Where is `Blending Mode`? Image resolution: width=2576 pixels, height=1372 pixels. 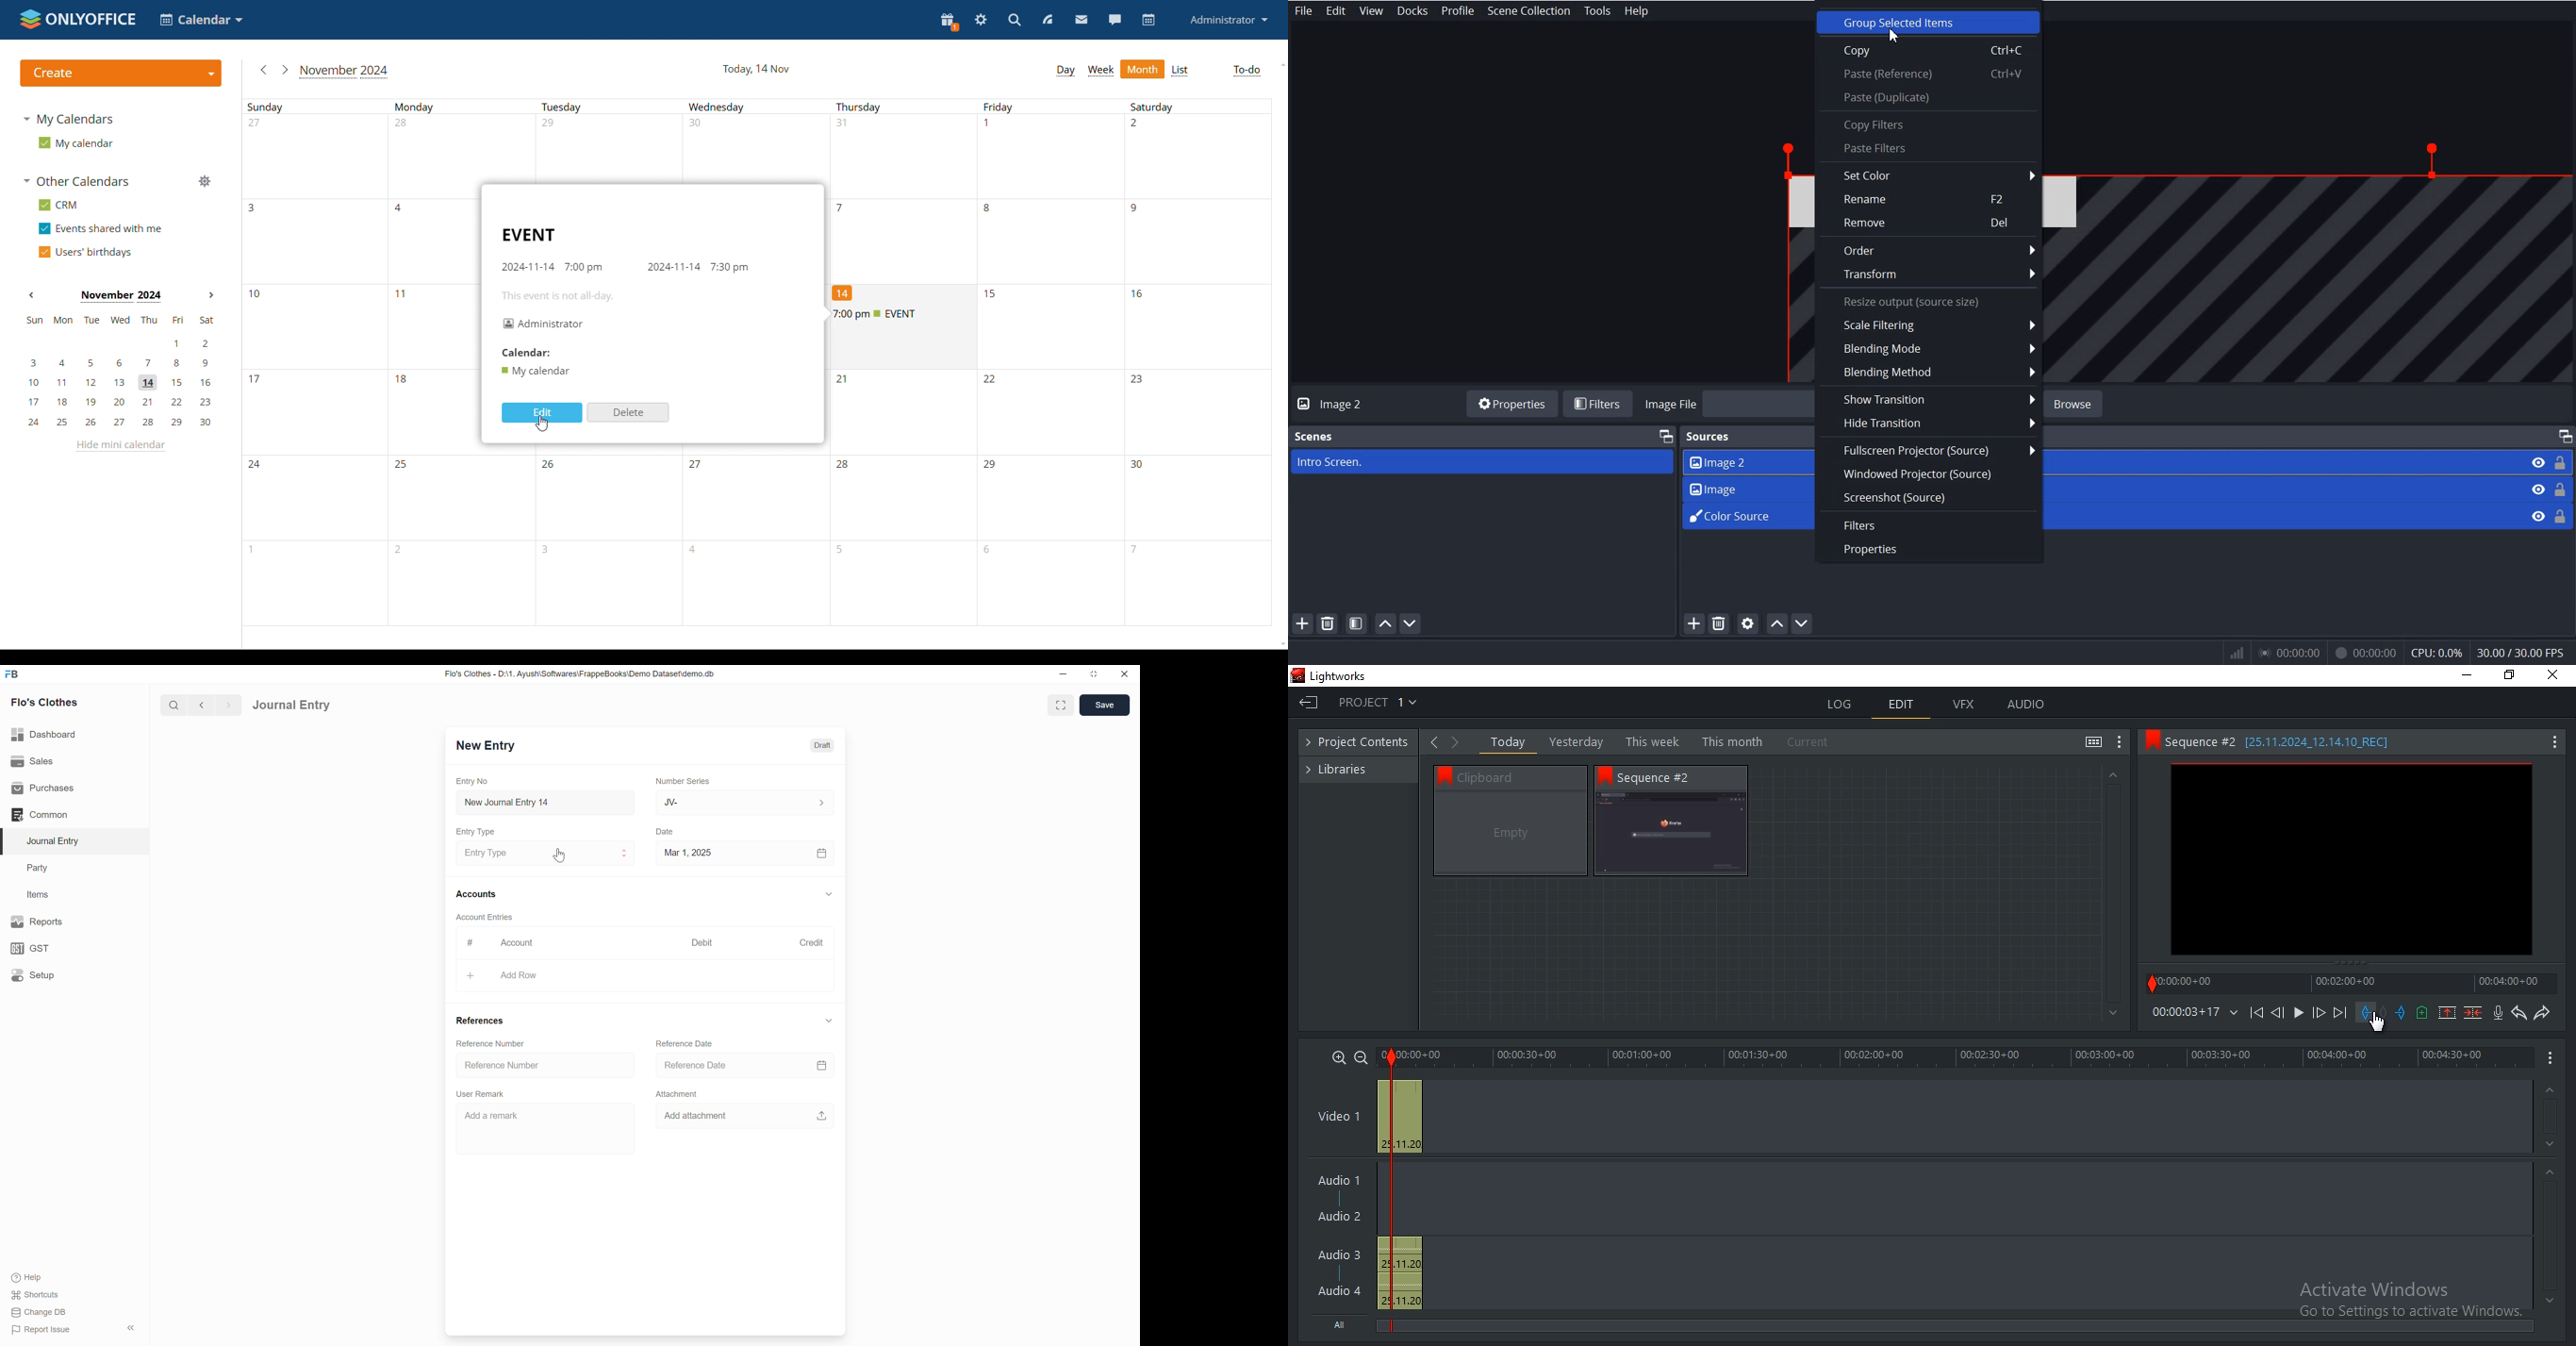 Blending Mode is located at coordinates (1930, 349).